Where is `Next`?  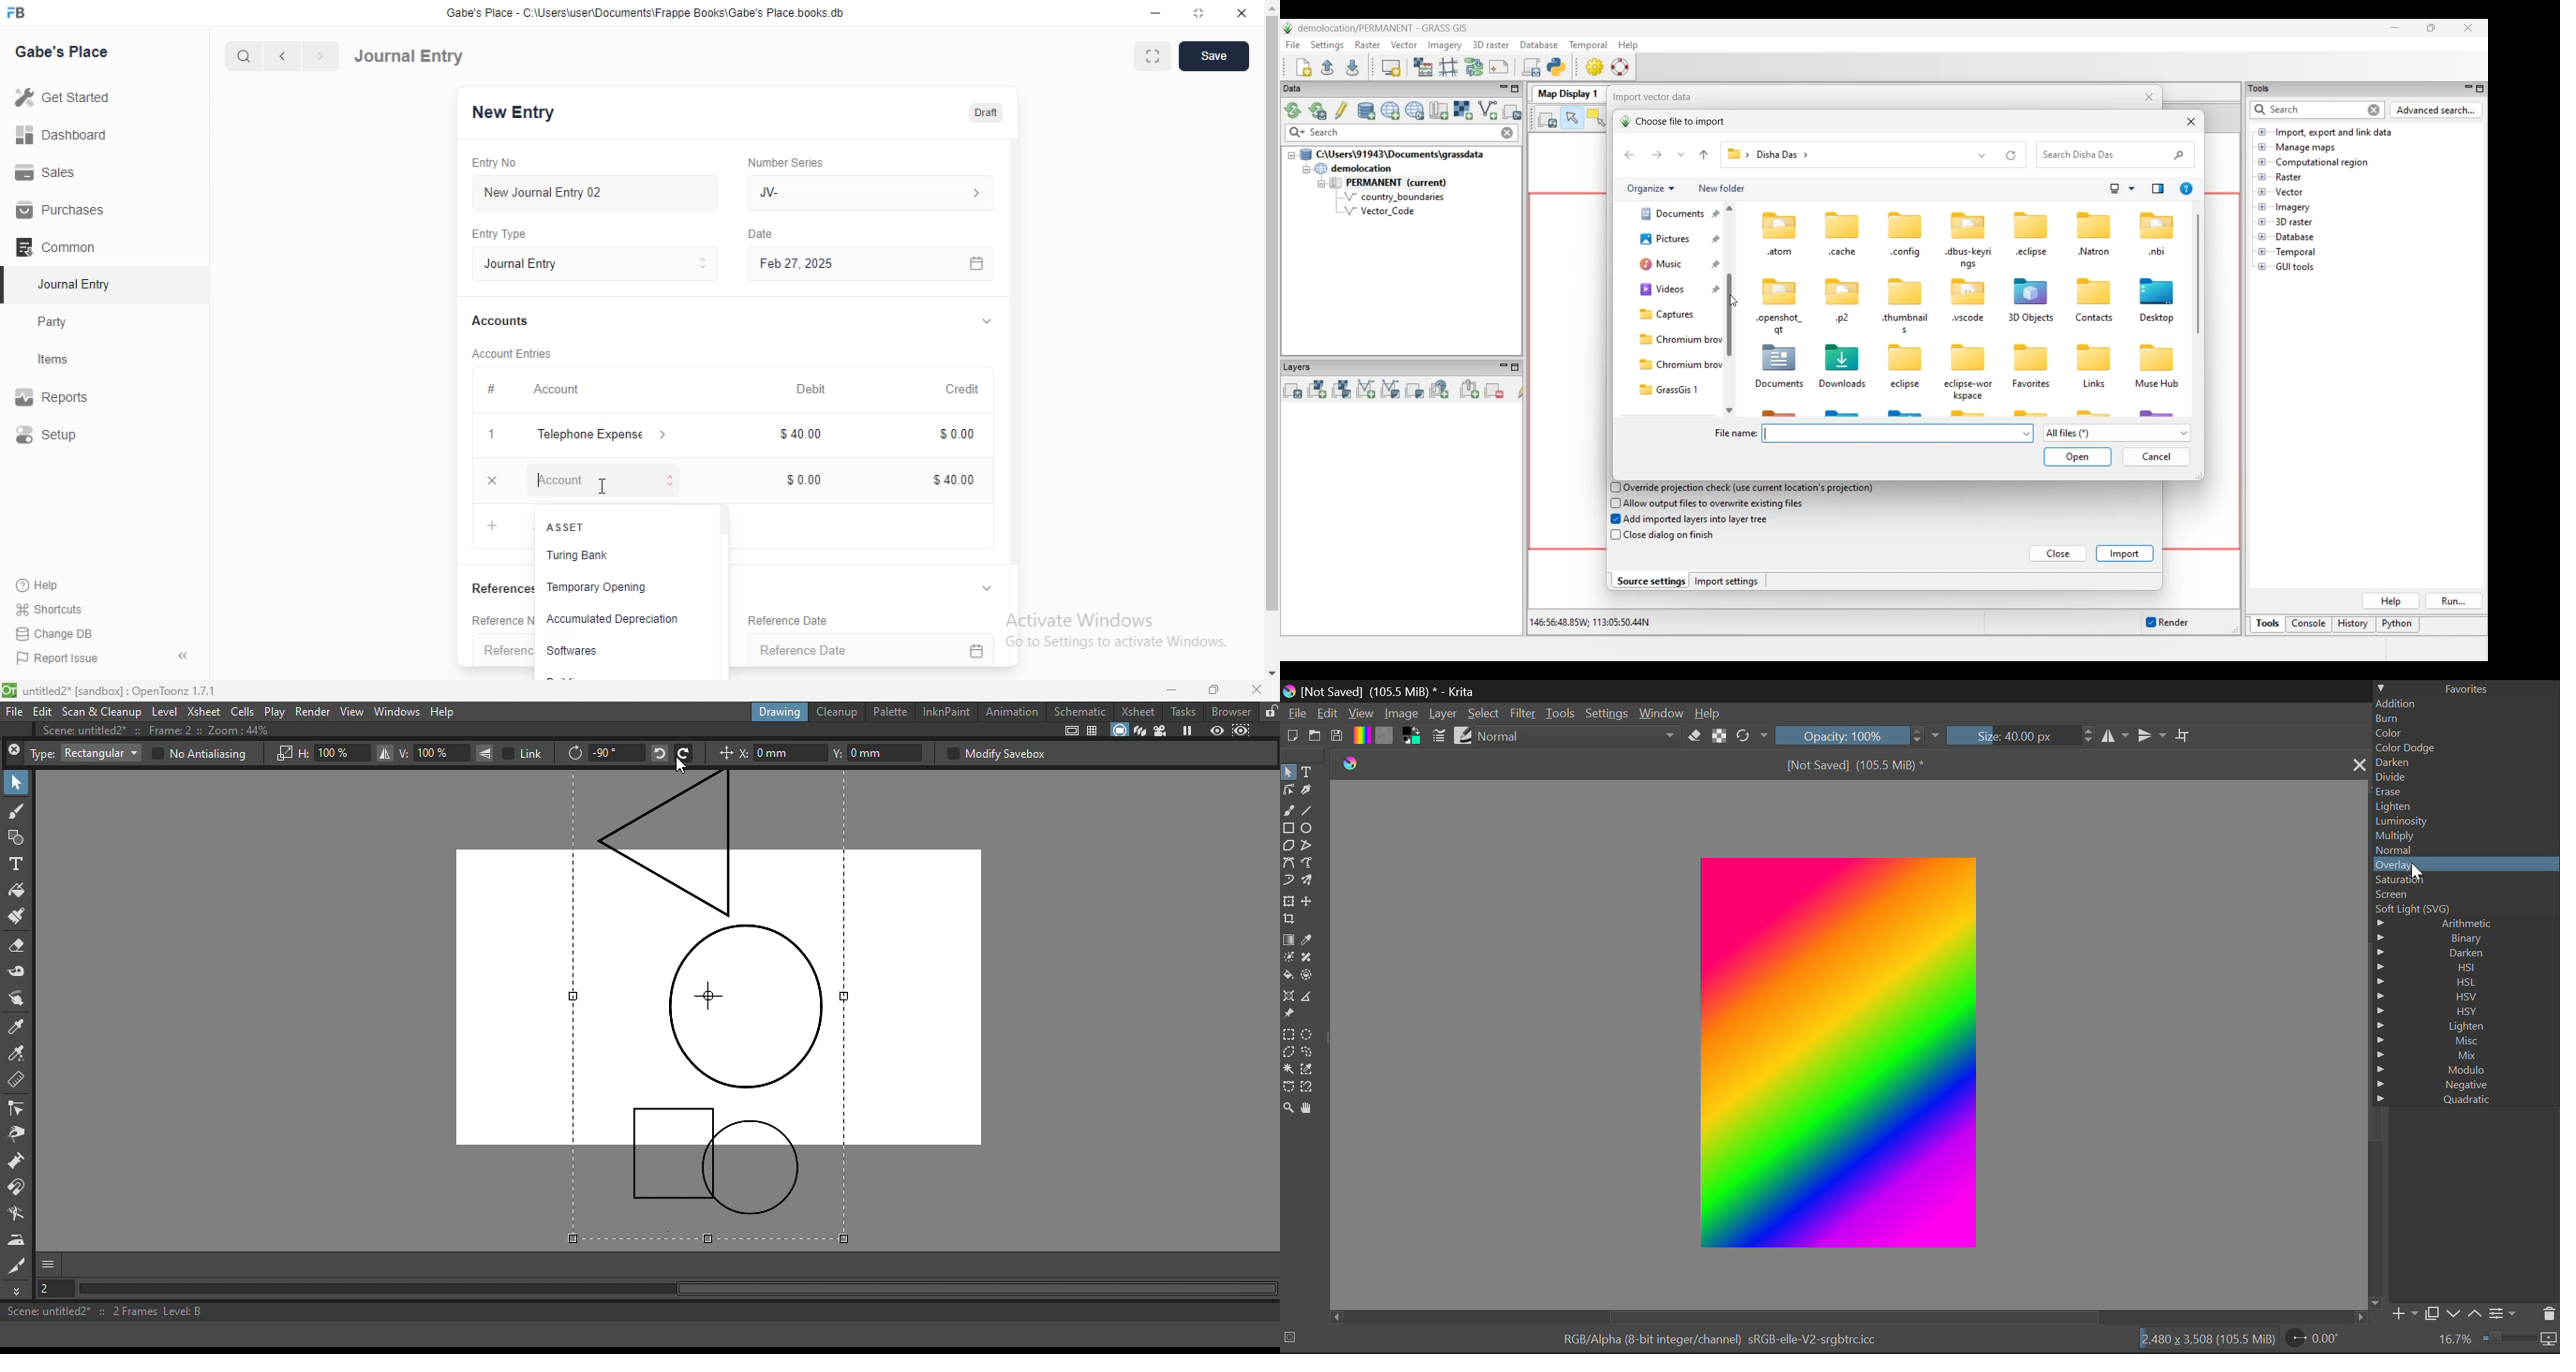 Next is located at coordinates (319, 56).